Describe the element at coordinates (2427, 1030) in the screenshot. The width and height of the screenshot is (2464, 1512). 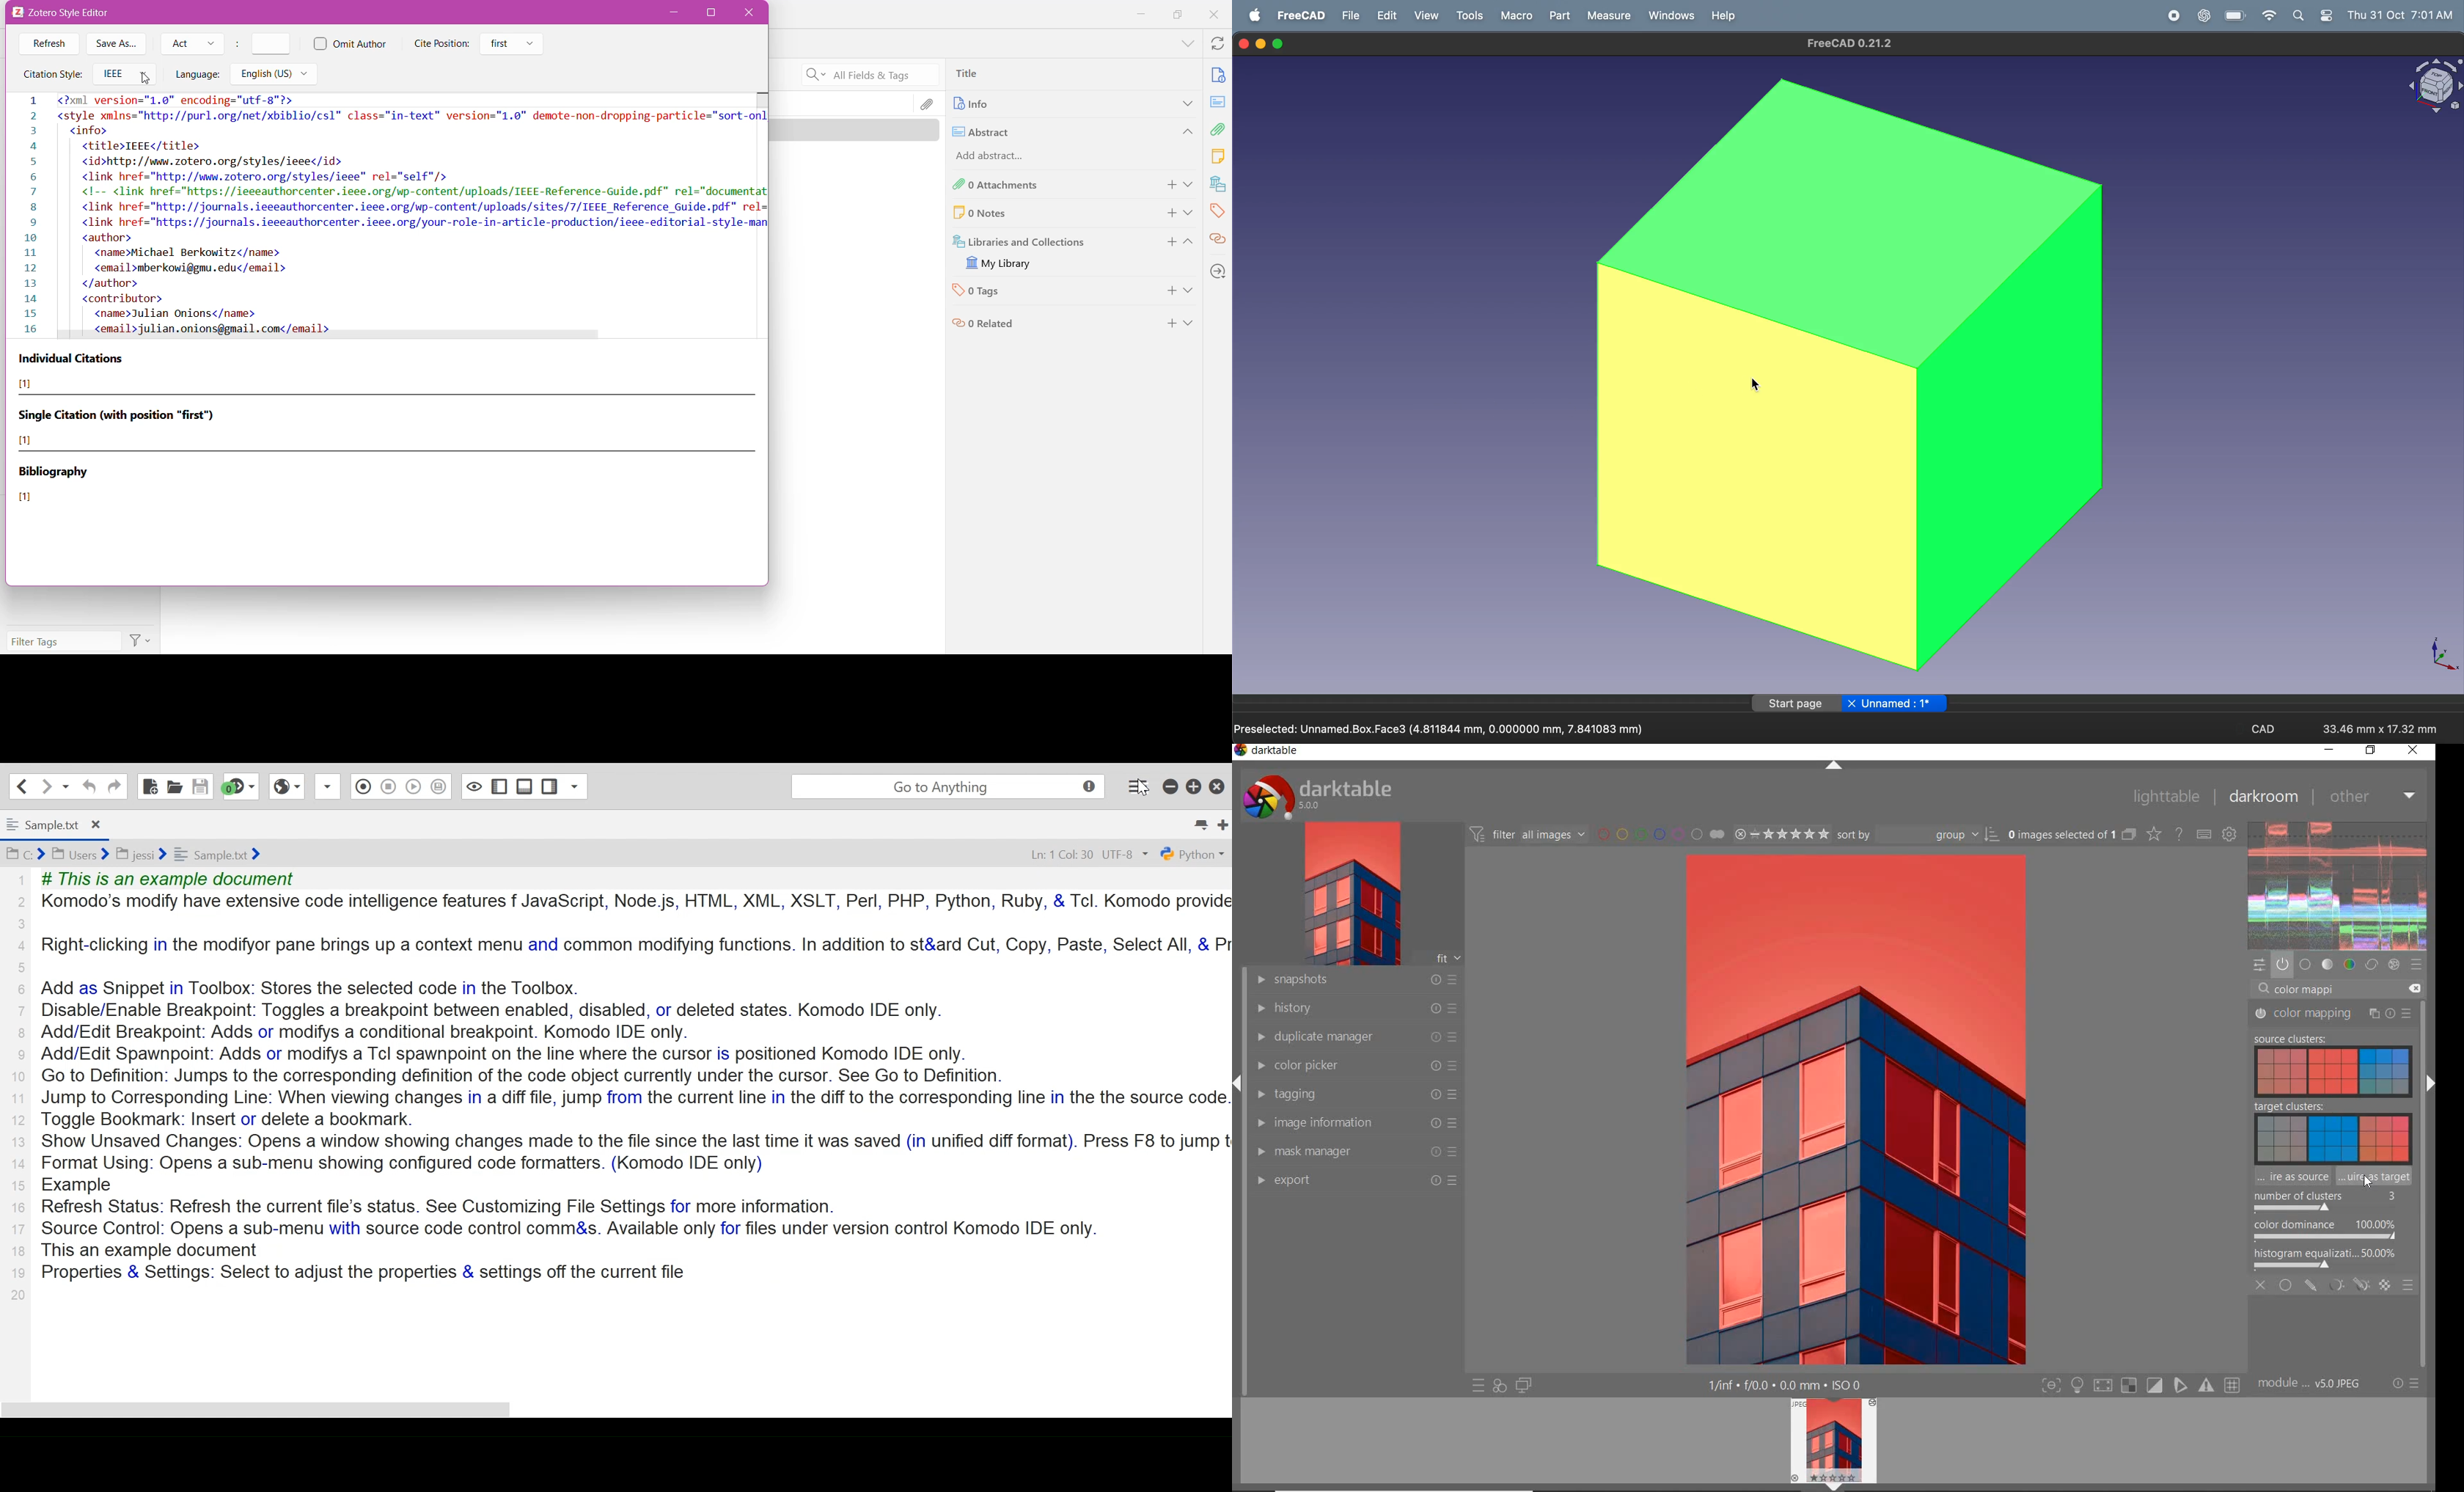
I see `scollbar` at that location.